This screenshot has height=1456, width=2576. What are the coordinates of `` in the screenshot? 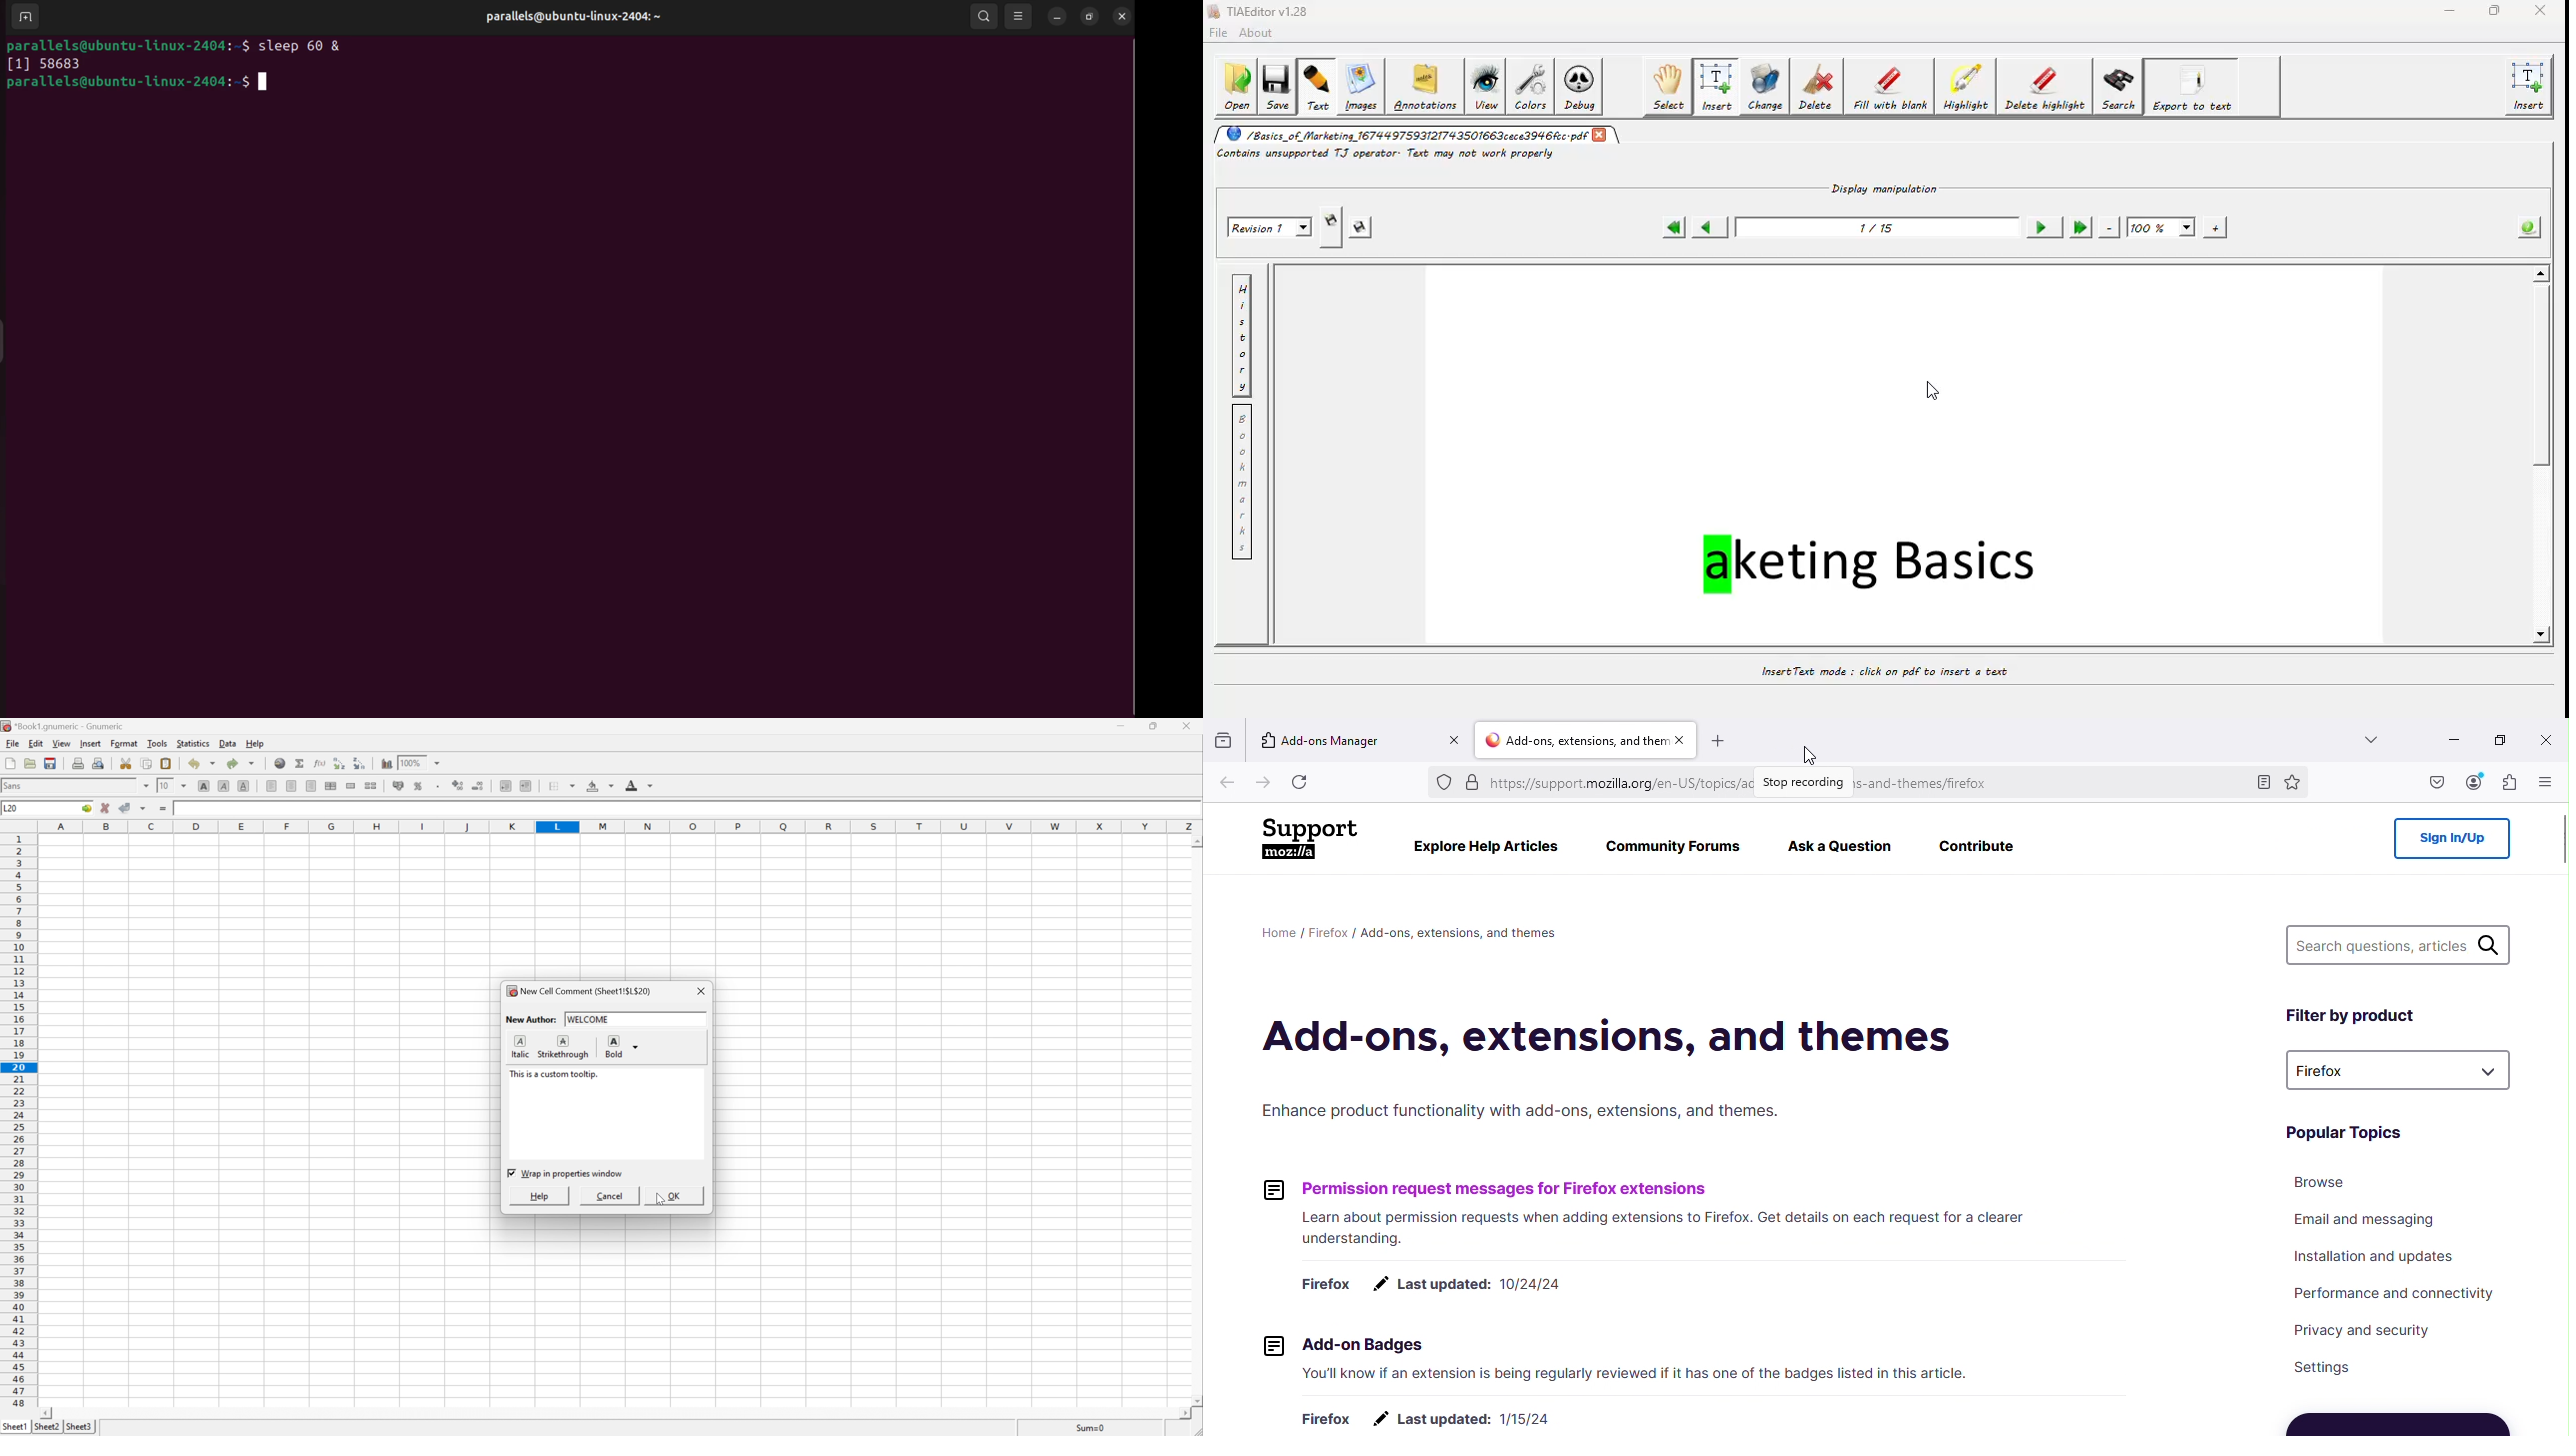 It's located at (2508, 779).